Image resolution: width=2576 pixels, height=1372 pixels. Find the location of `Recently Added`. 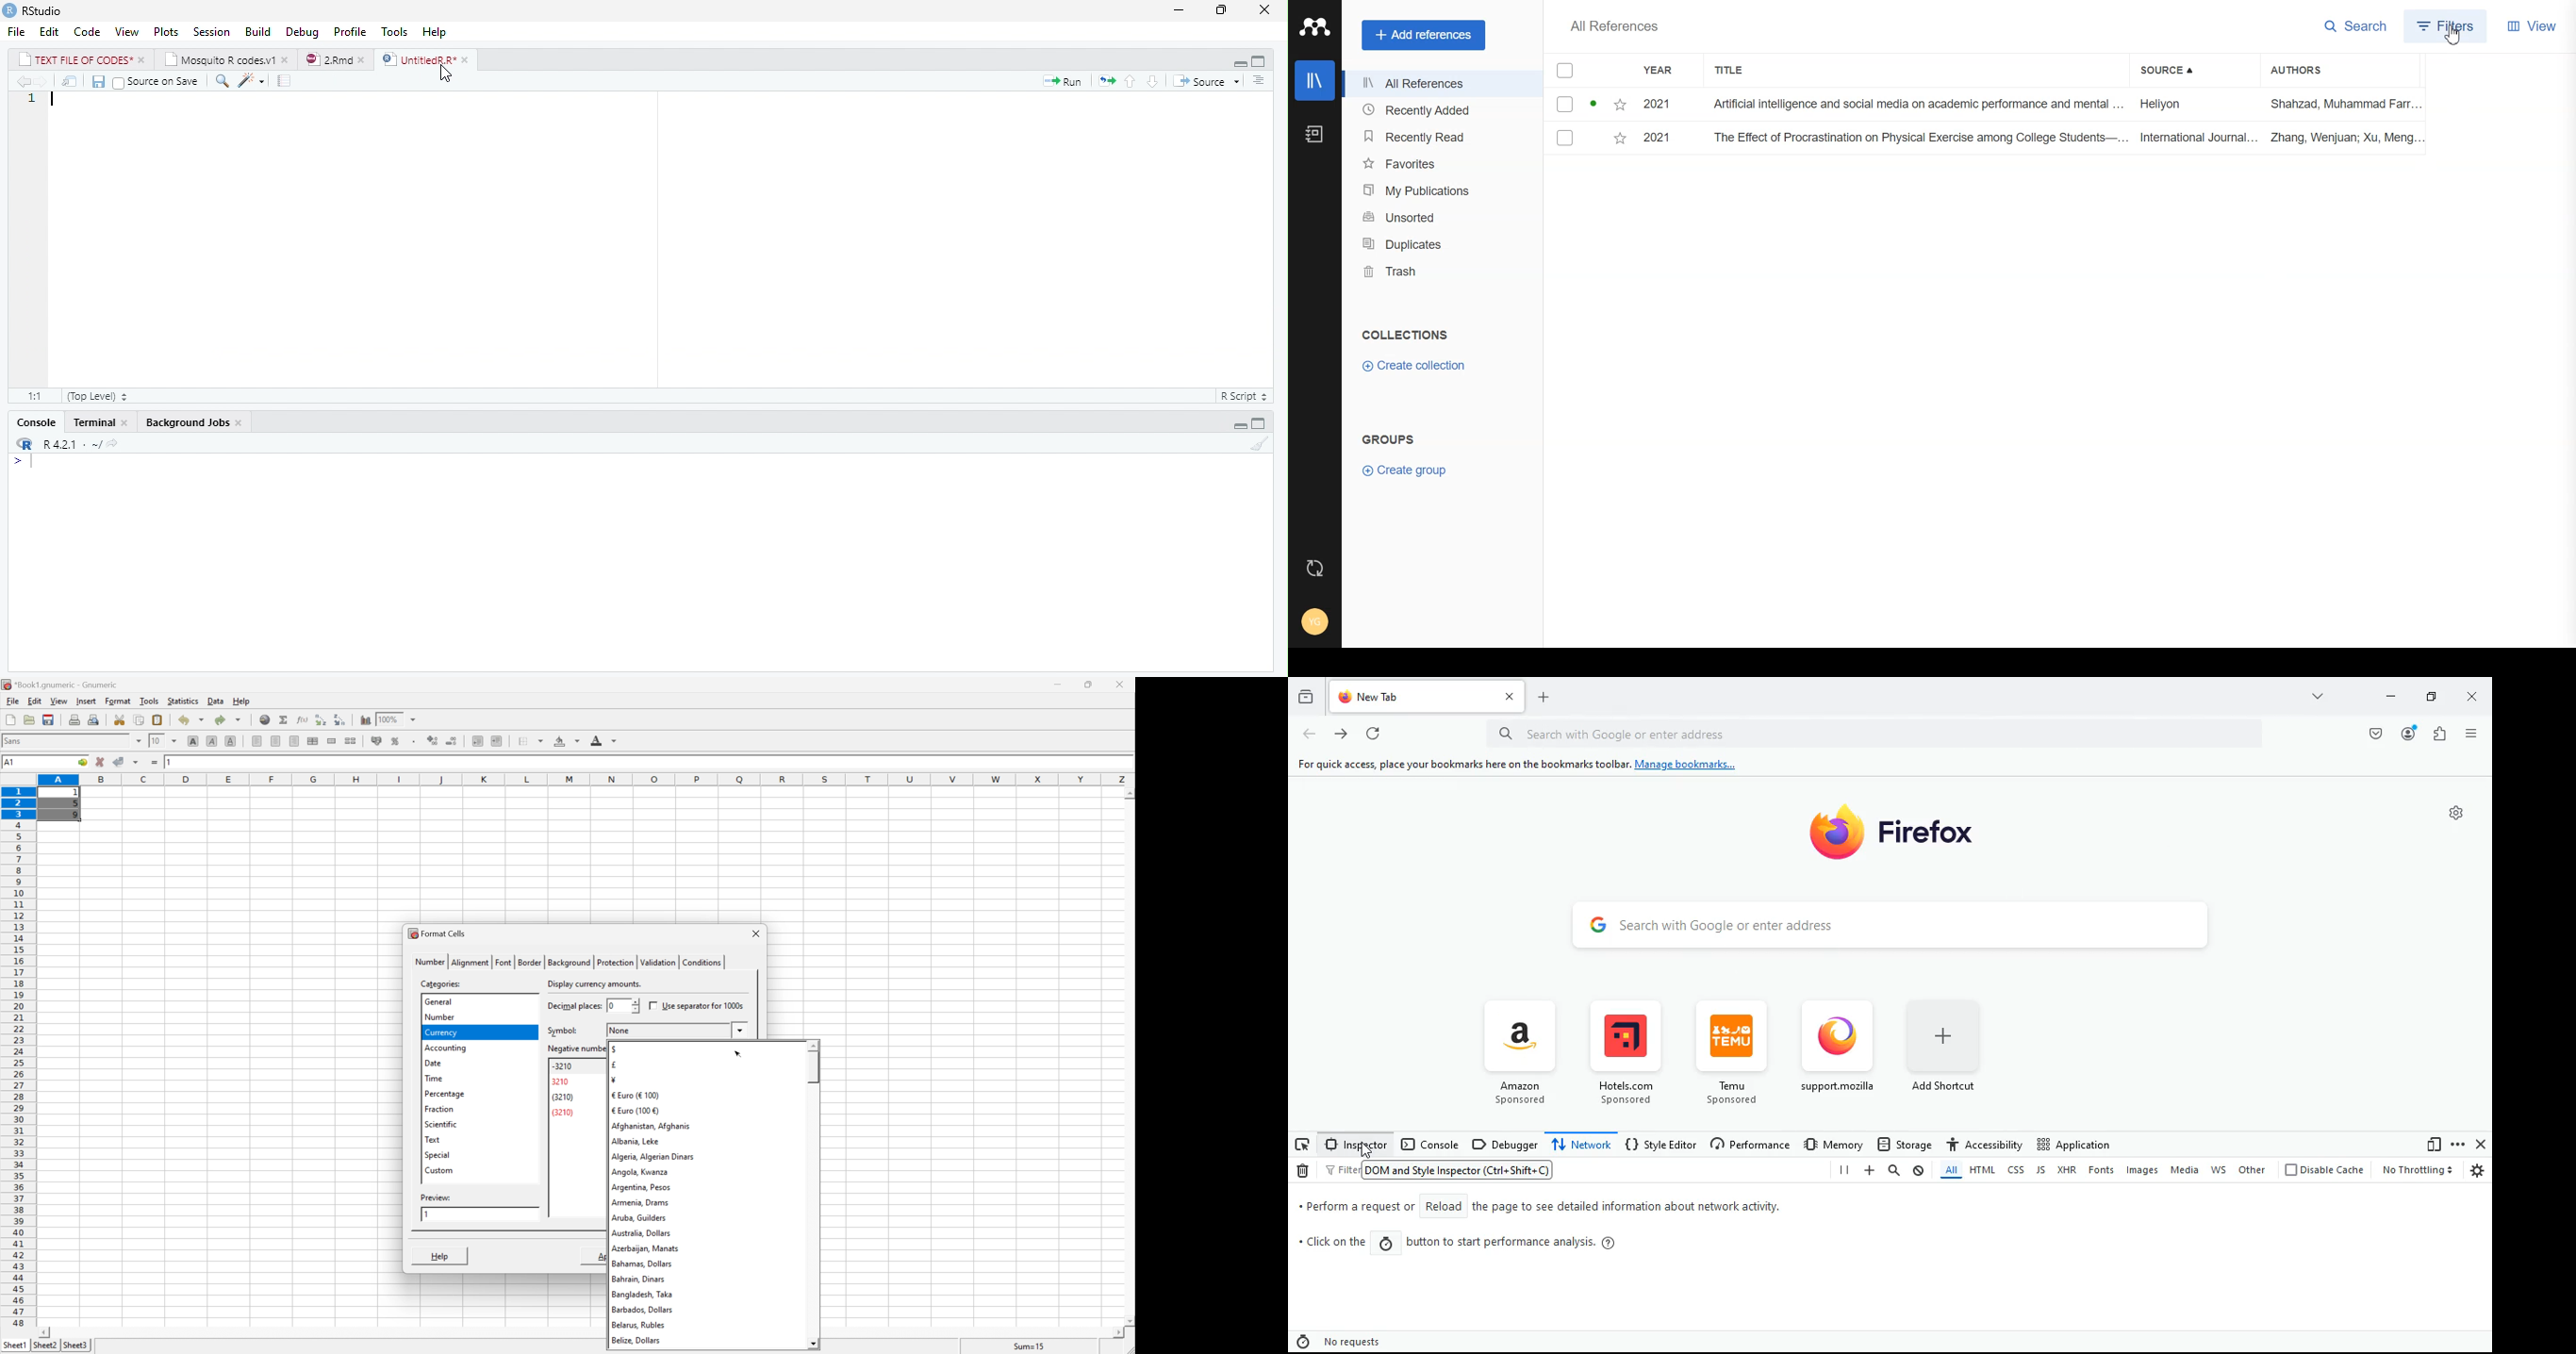

Recently Added is located at coordinates (1432, 110).